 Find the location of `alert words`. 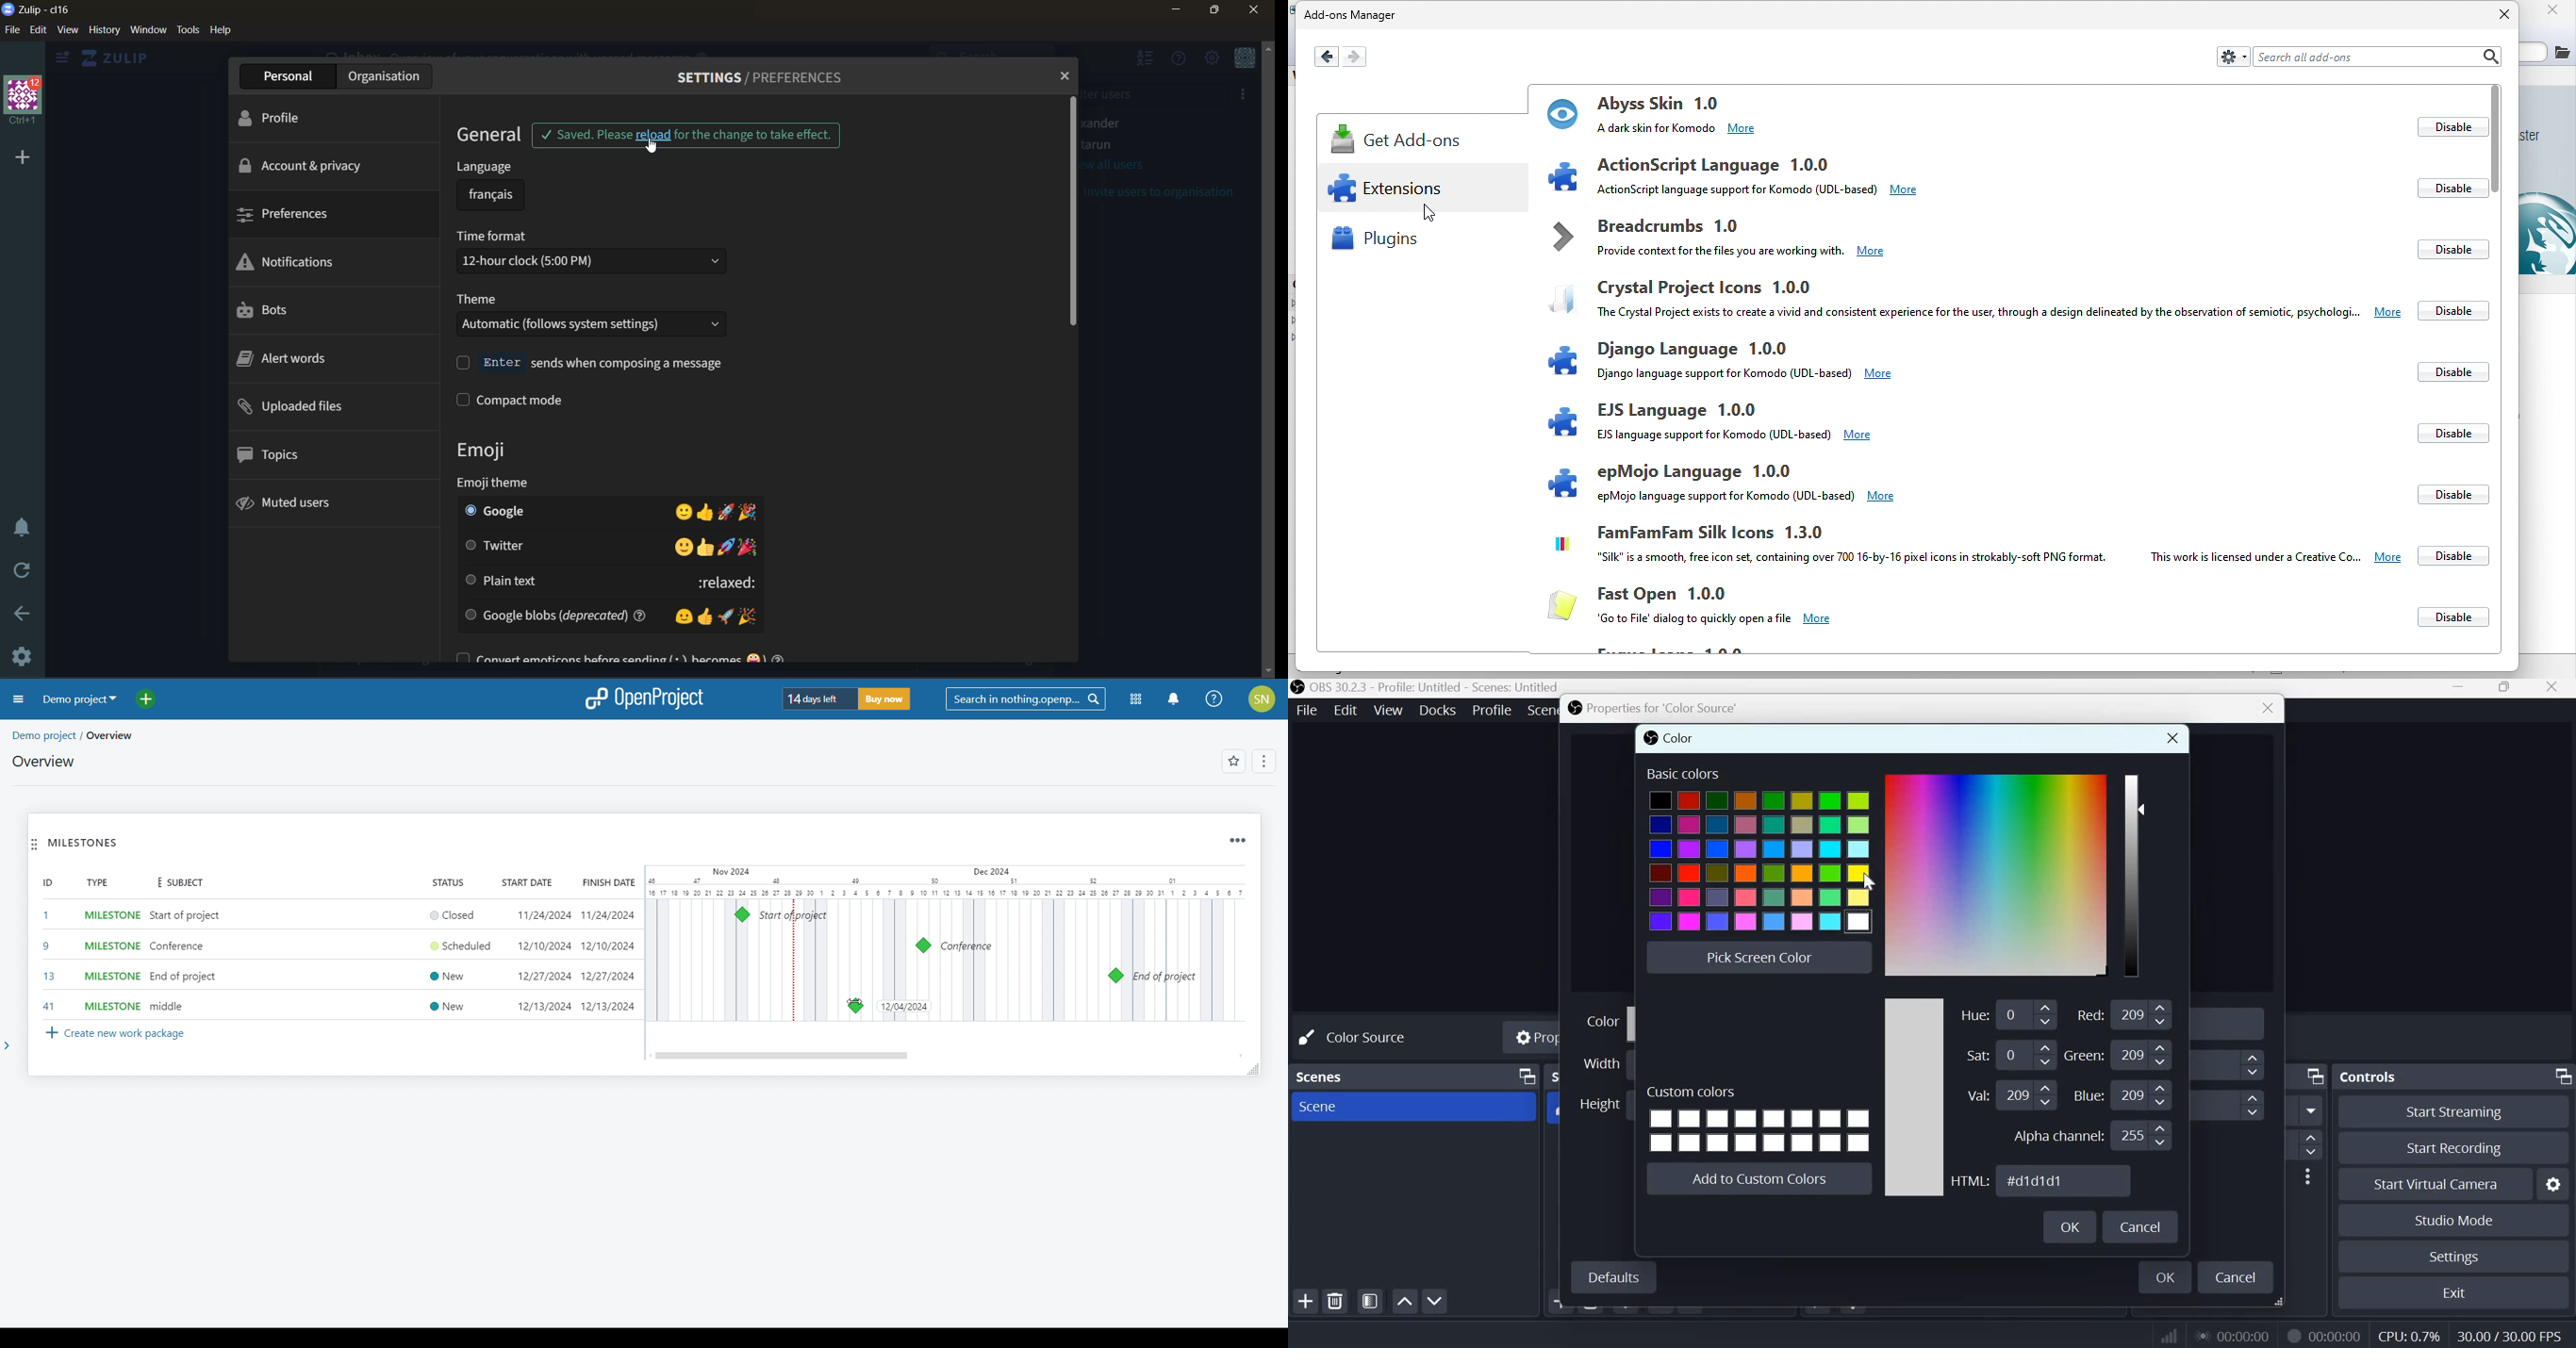

alert words is located at coordinates (290, 361).